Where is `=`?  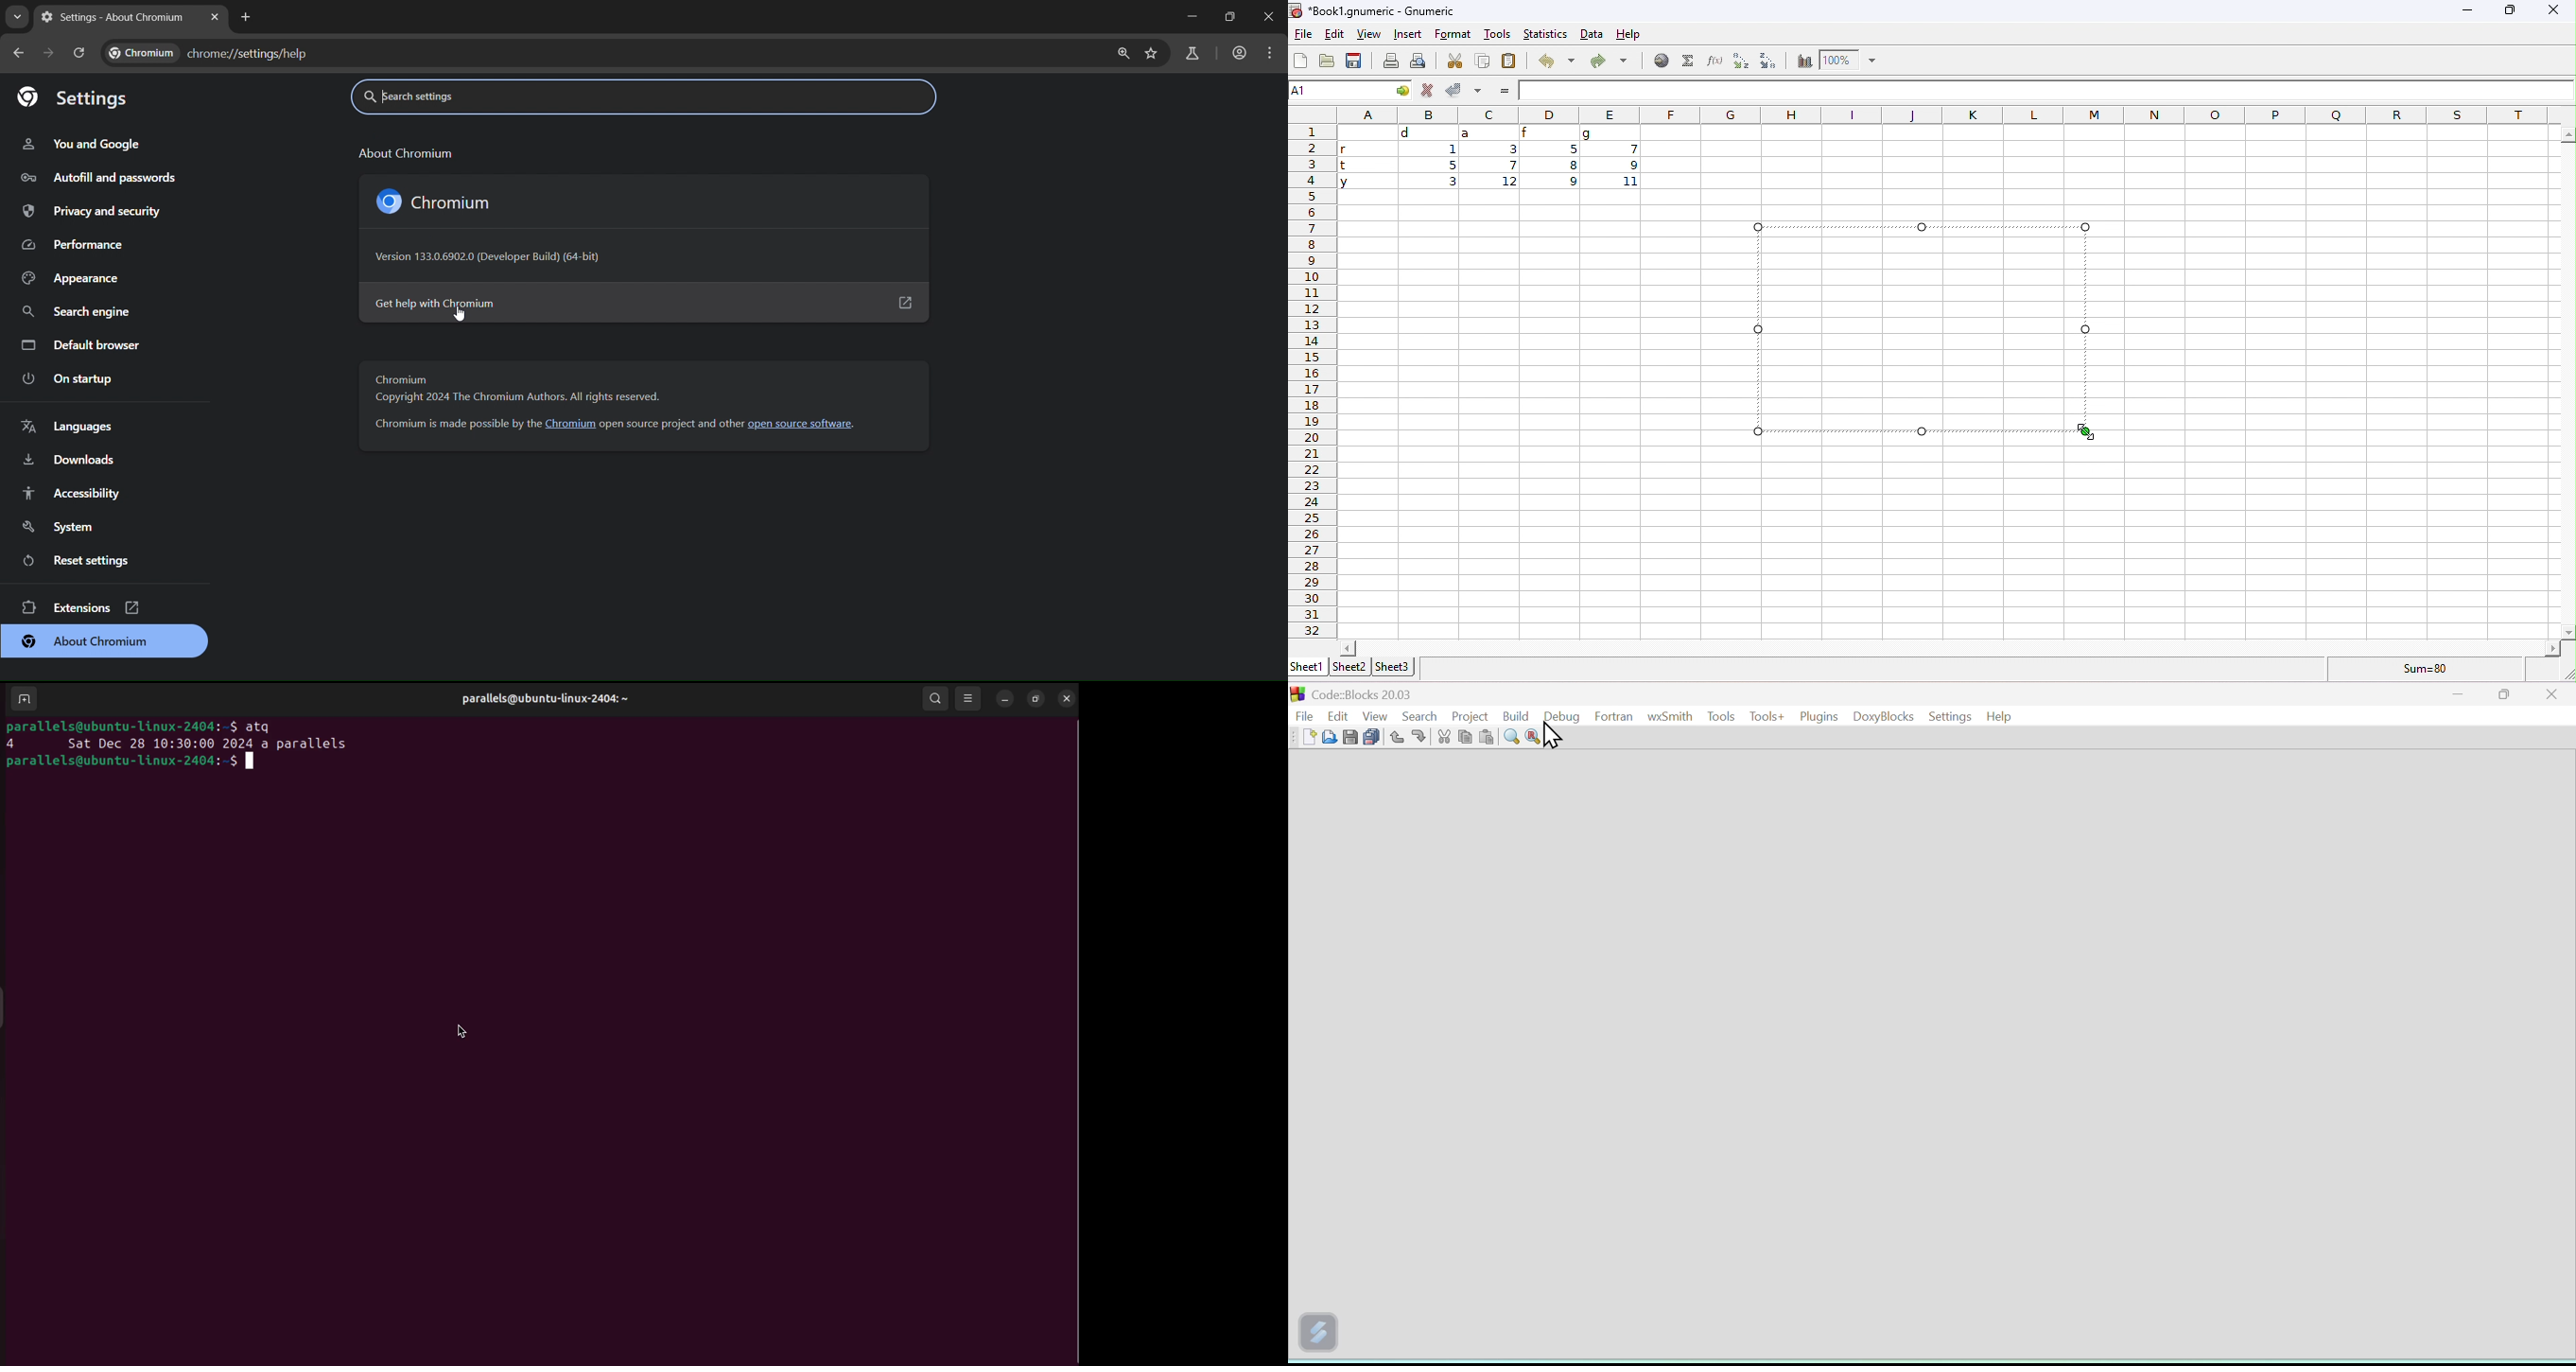 = is located at coordinates (1506, 91).